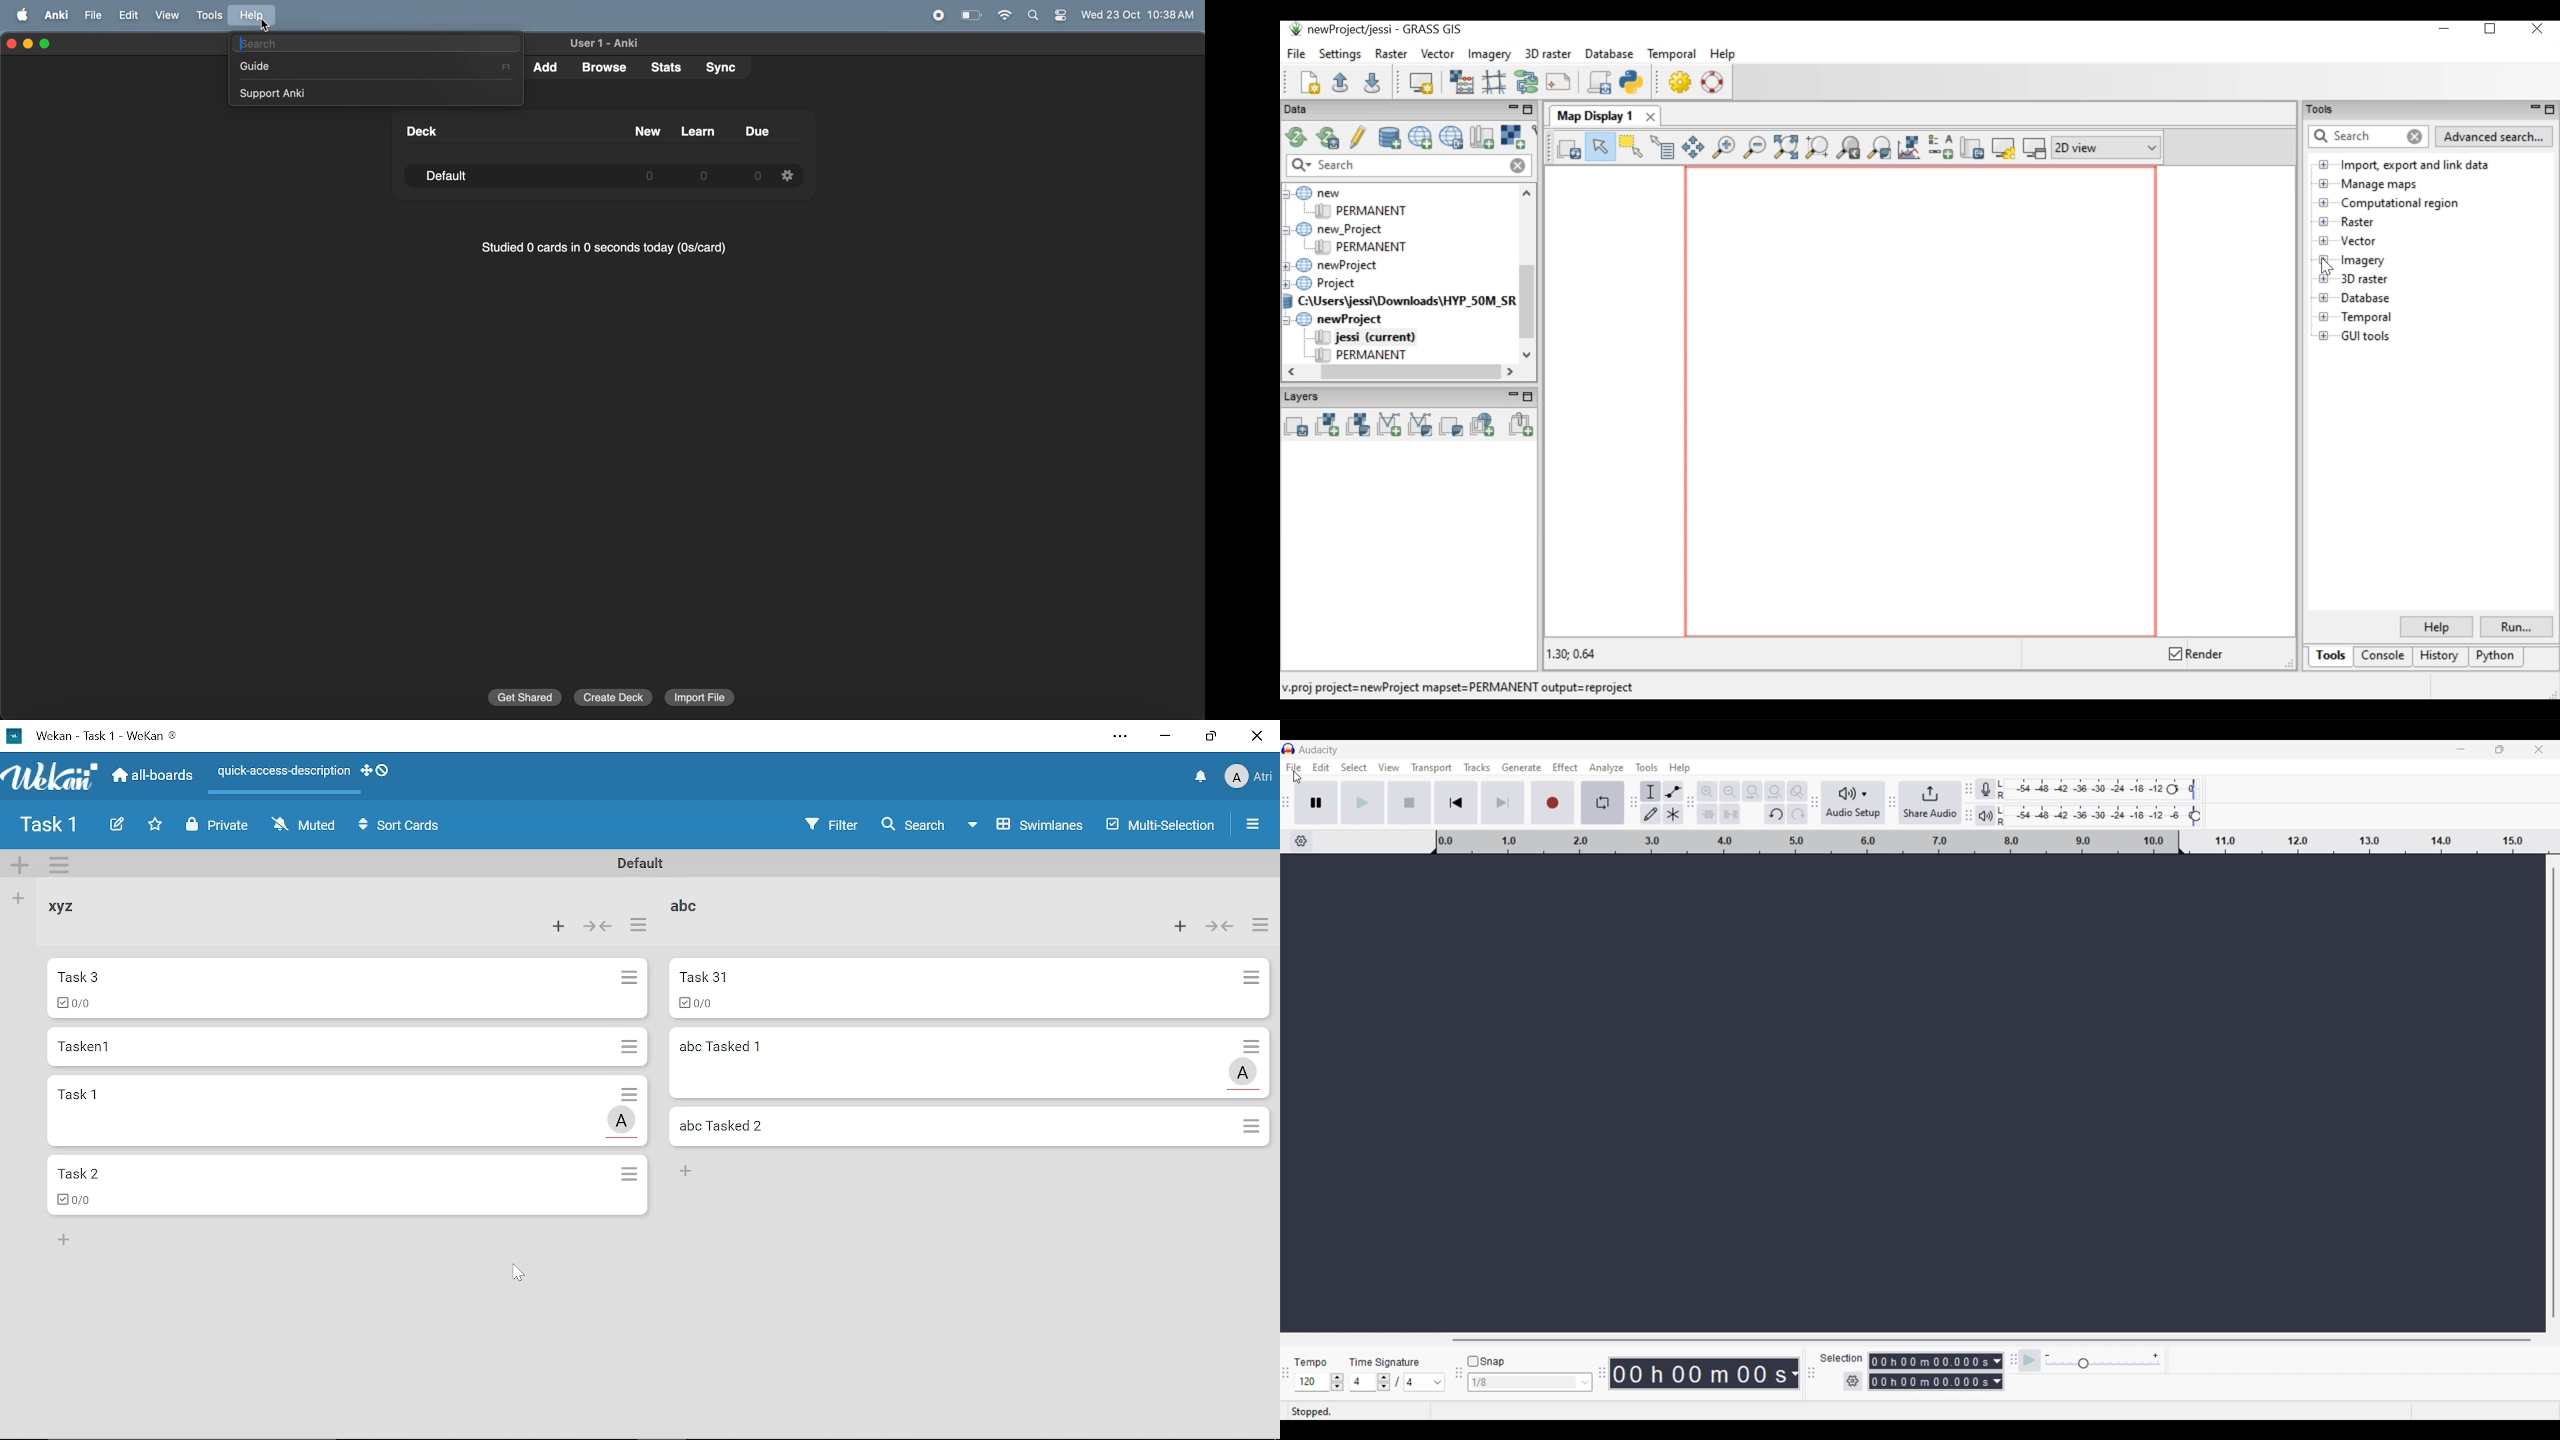 The height and width of the screenshot is (1456, 2576). What do you see at coordinates (1937, 1359) in the screenshot?
I see `00h00m00.000s` at bounding box center [1937, 1359].